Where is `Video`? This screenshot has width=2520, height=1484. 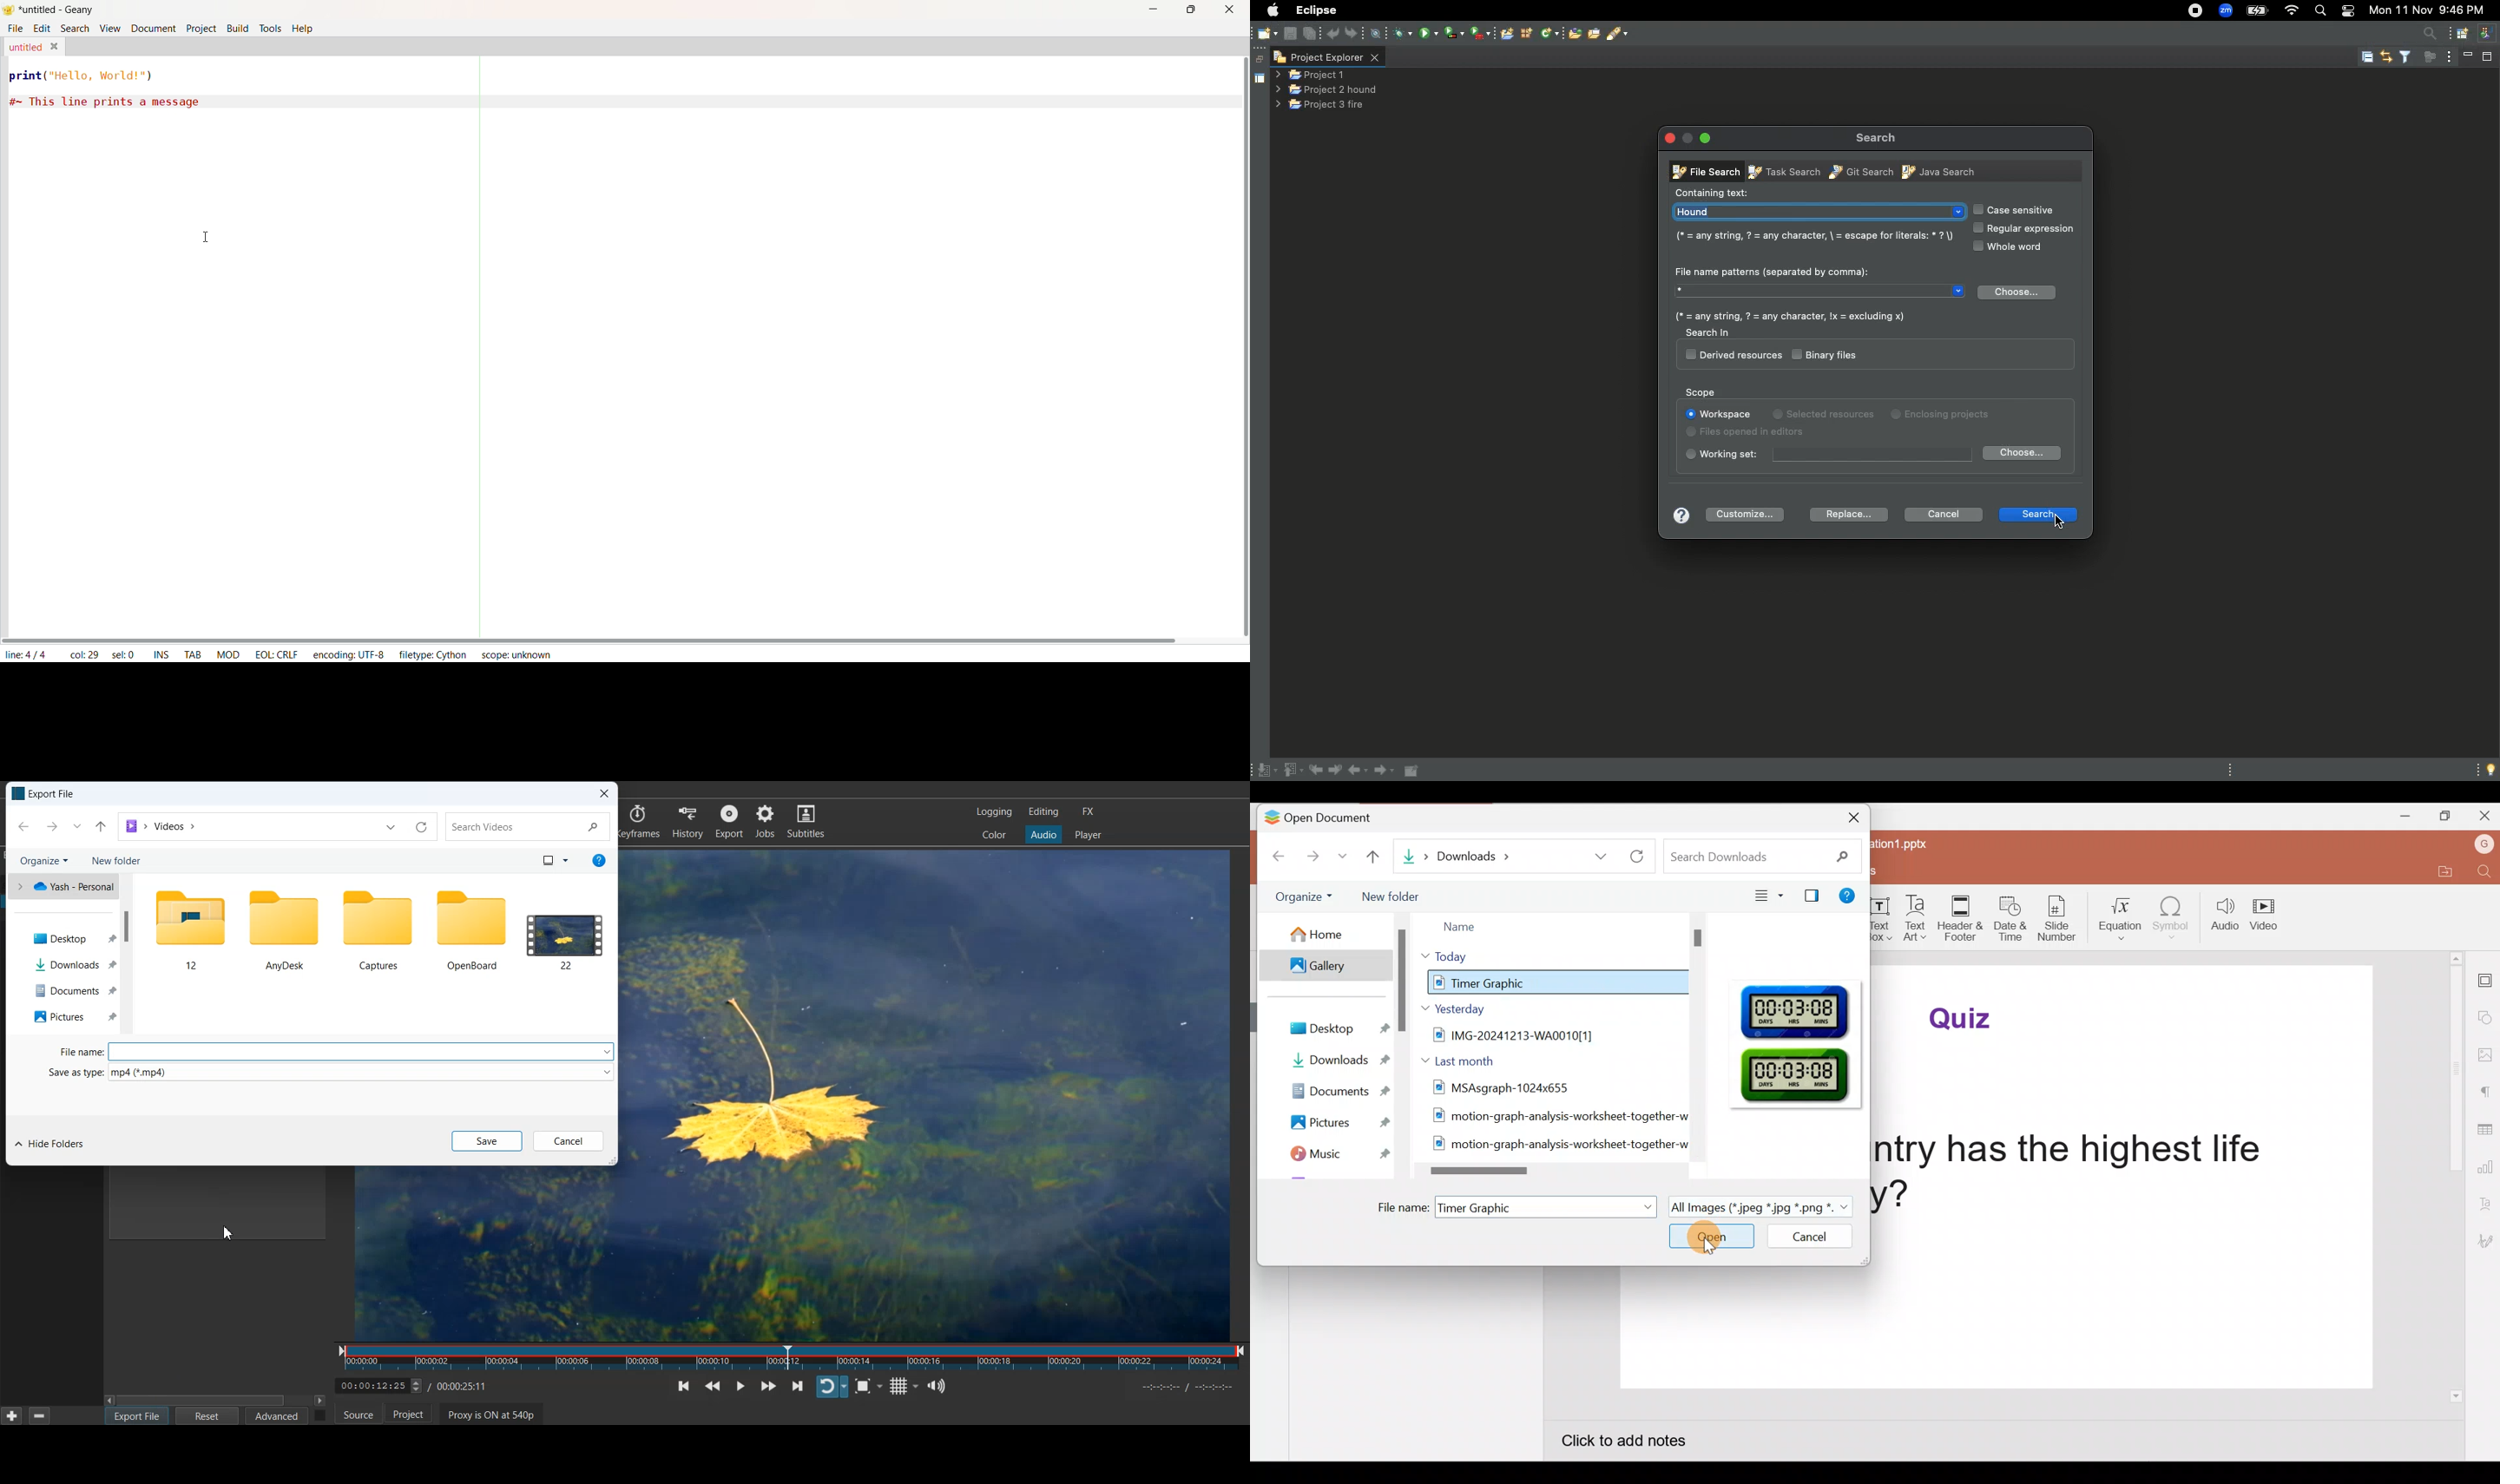 Video is located at coordinates (2269, 912).